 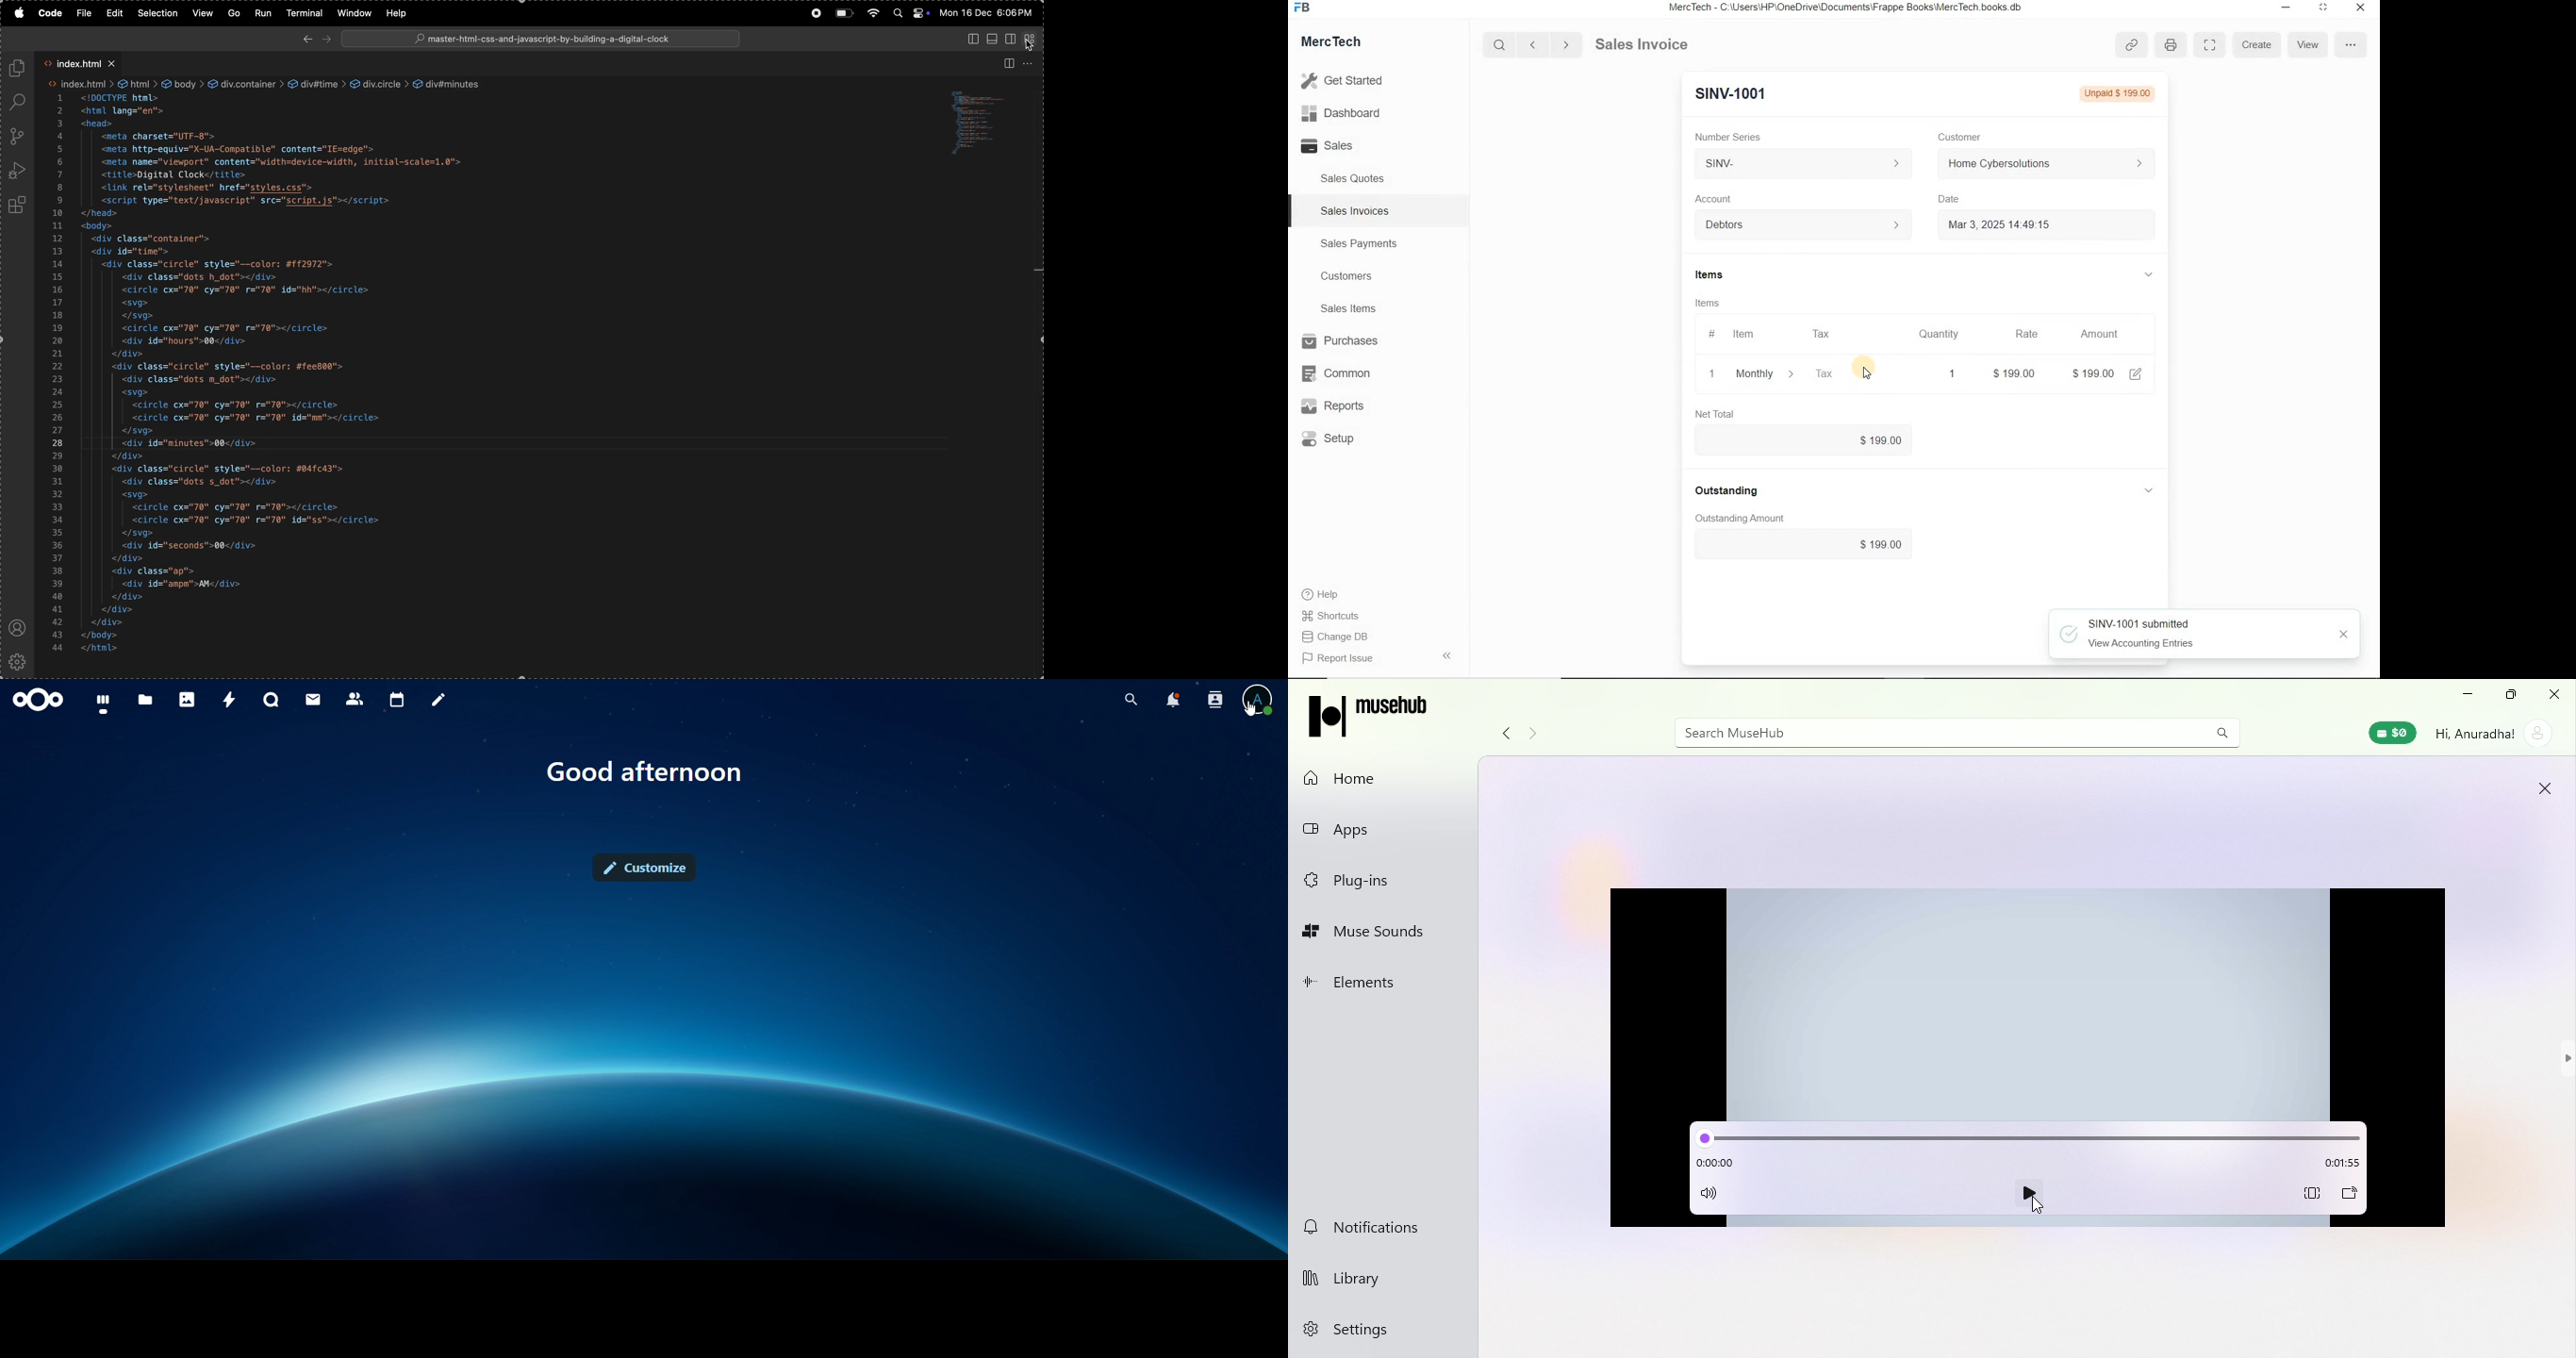 What do you see at coordinates (1357, 308) in the screenshot?
I see `Sales Items` at bounding box center [1357, 308].